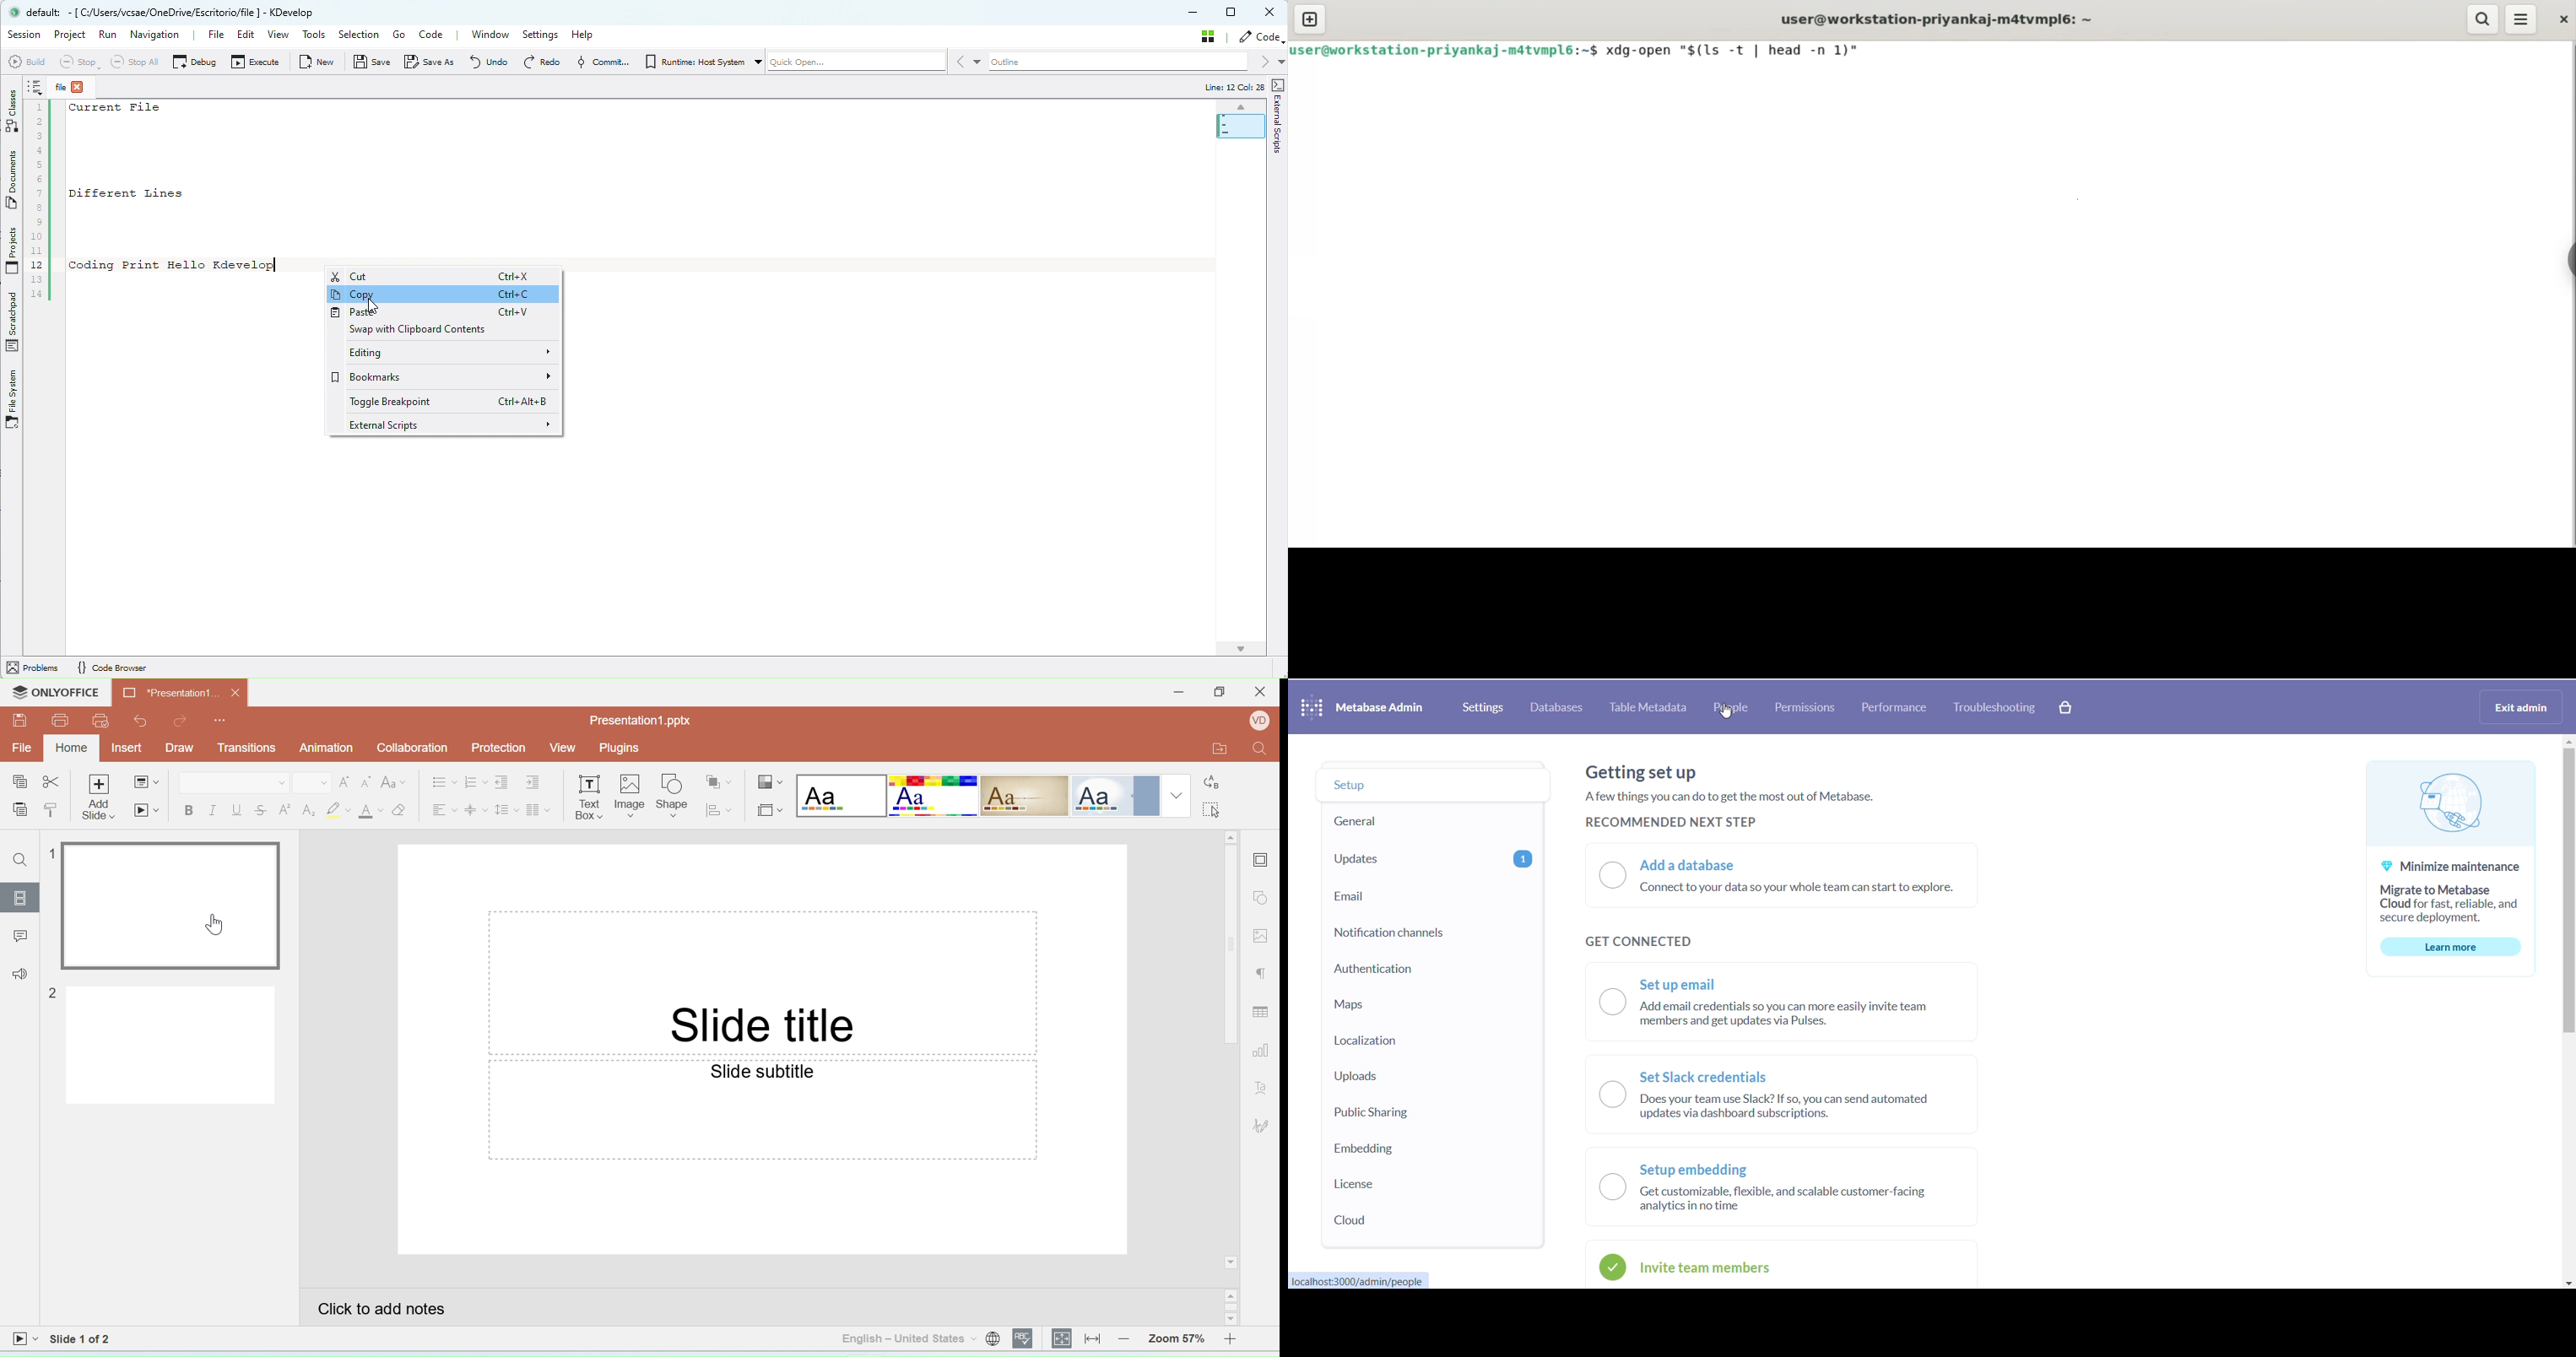 This screenshot has height=1372, width=2576. I want to click on Slide 2, so click(159, 1045).